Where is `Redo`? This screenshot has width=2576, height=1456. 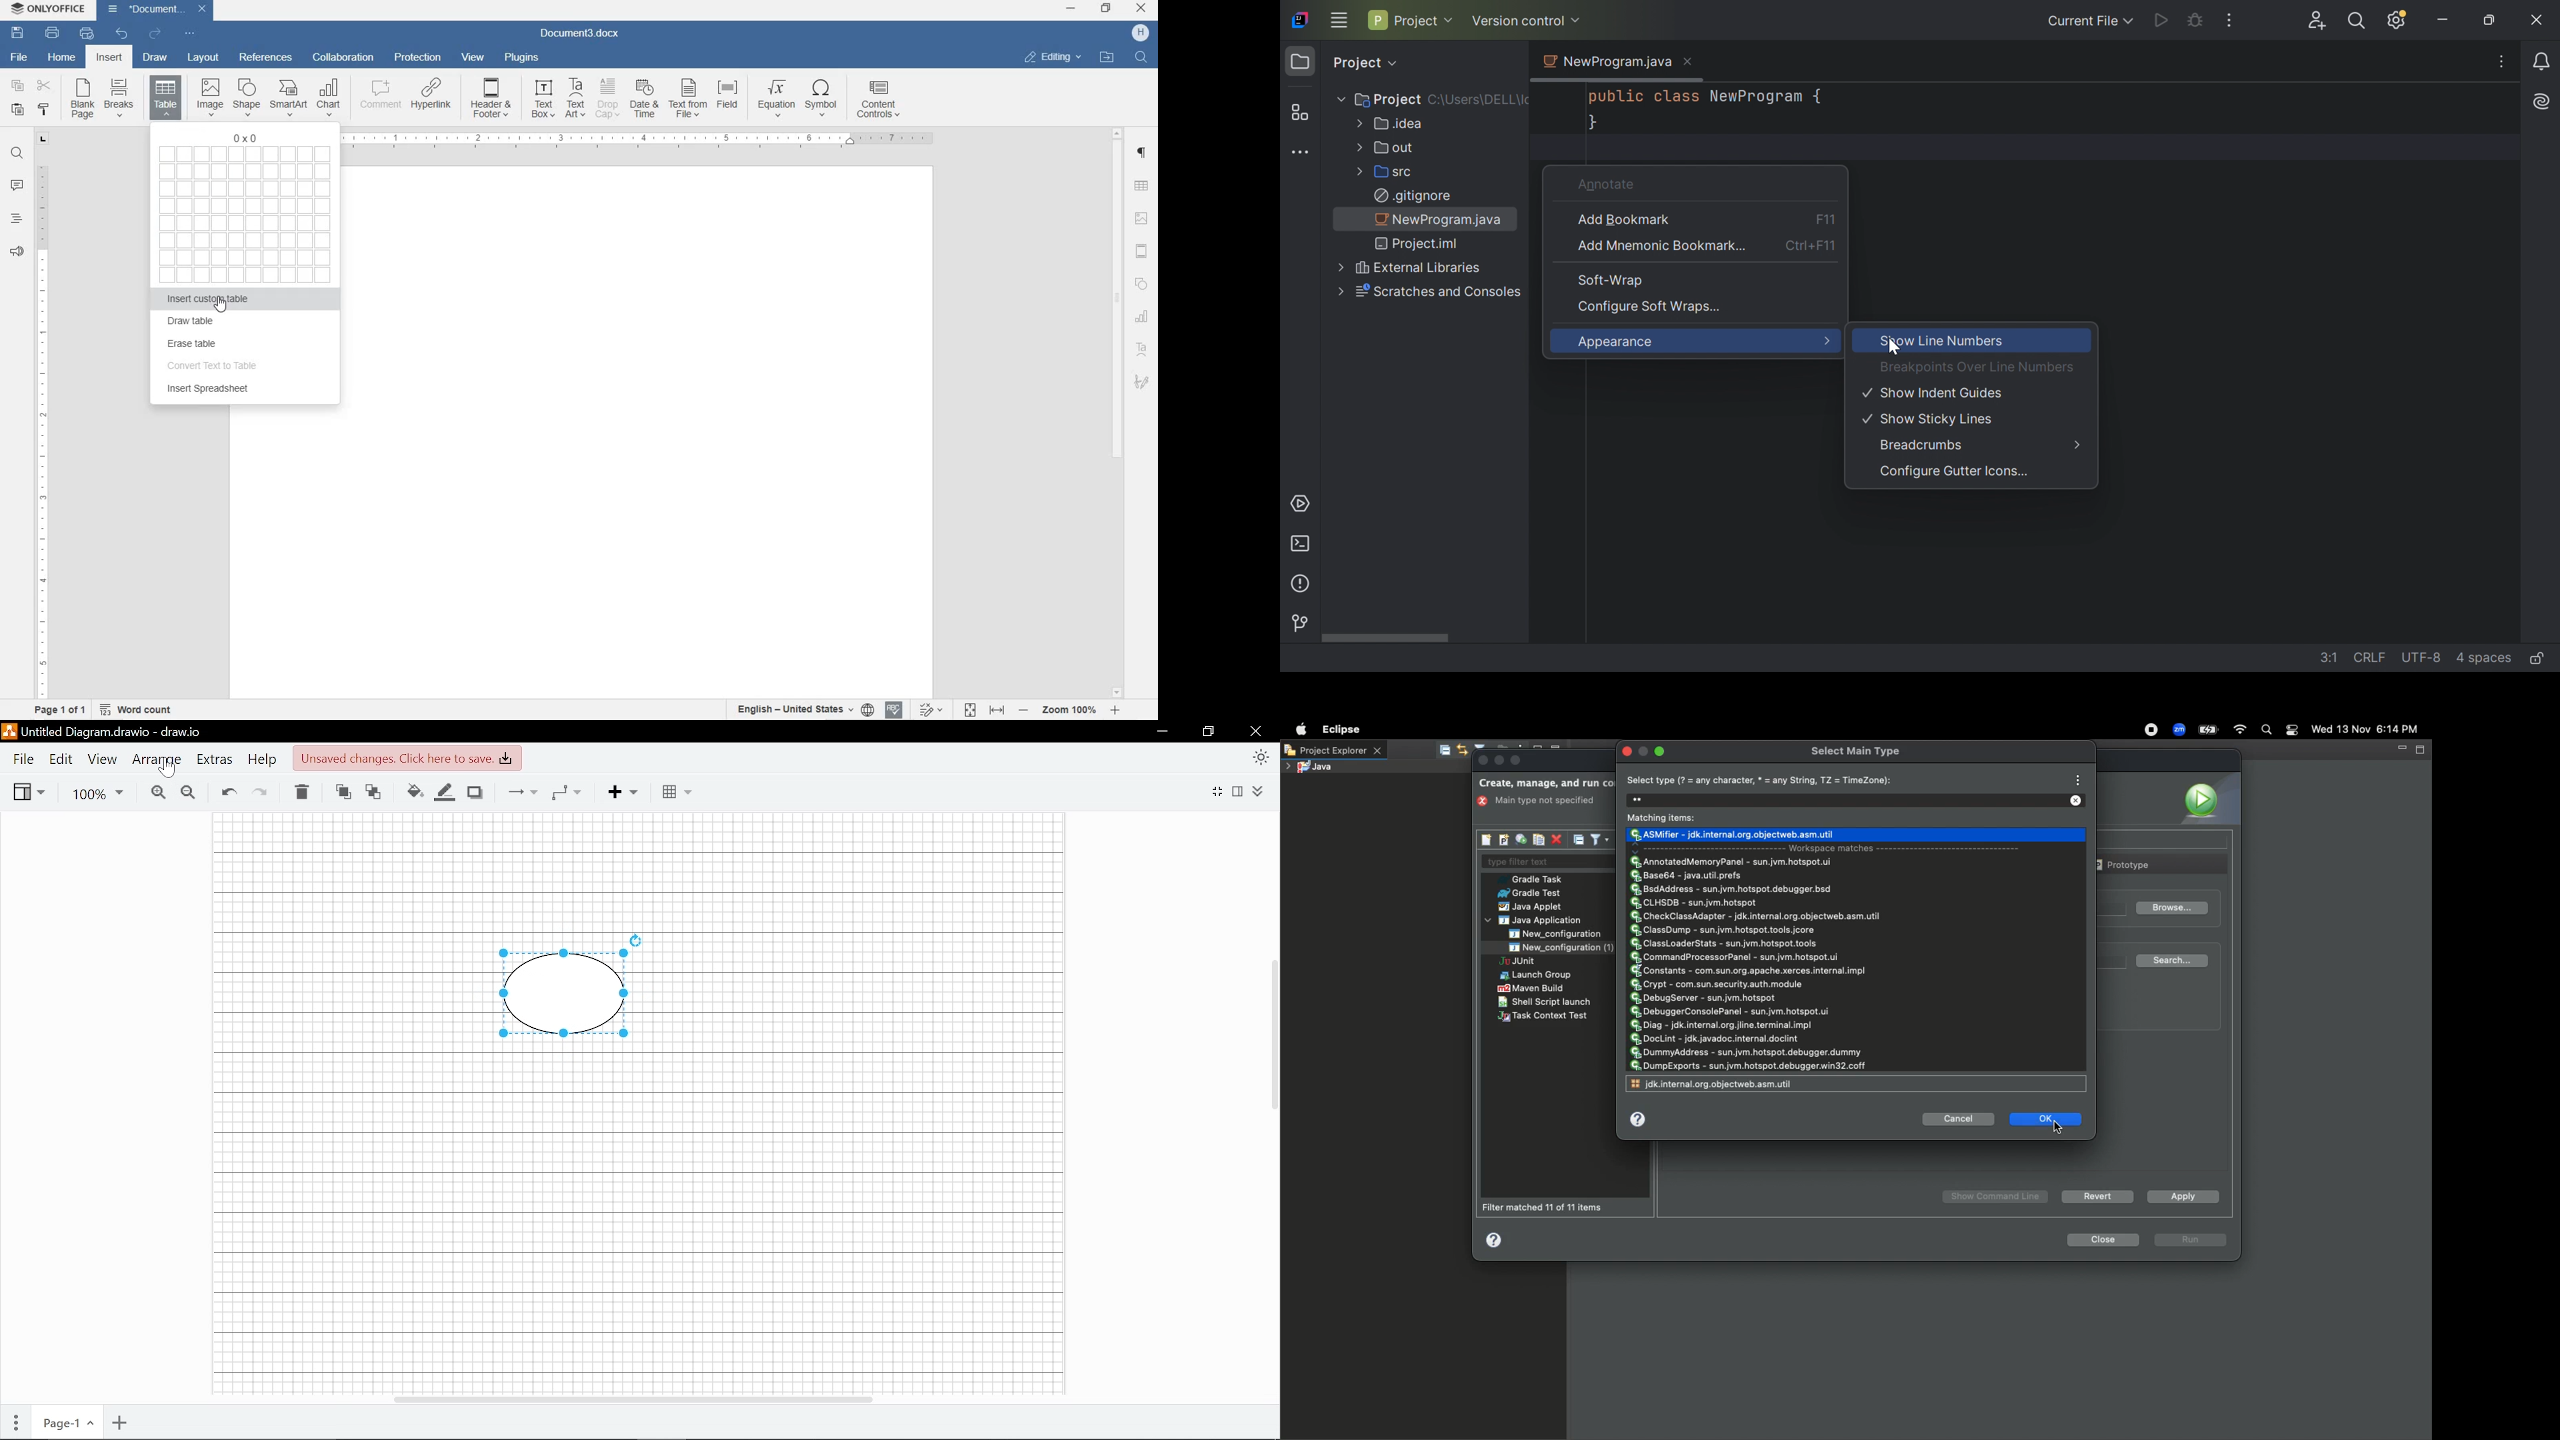 Redo is located at coordinates (261, 794).